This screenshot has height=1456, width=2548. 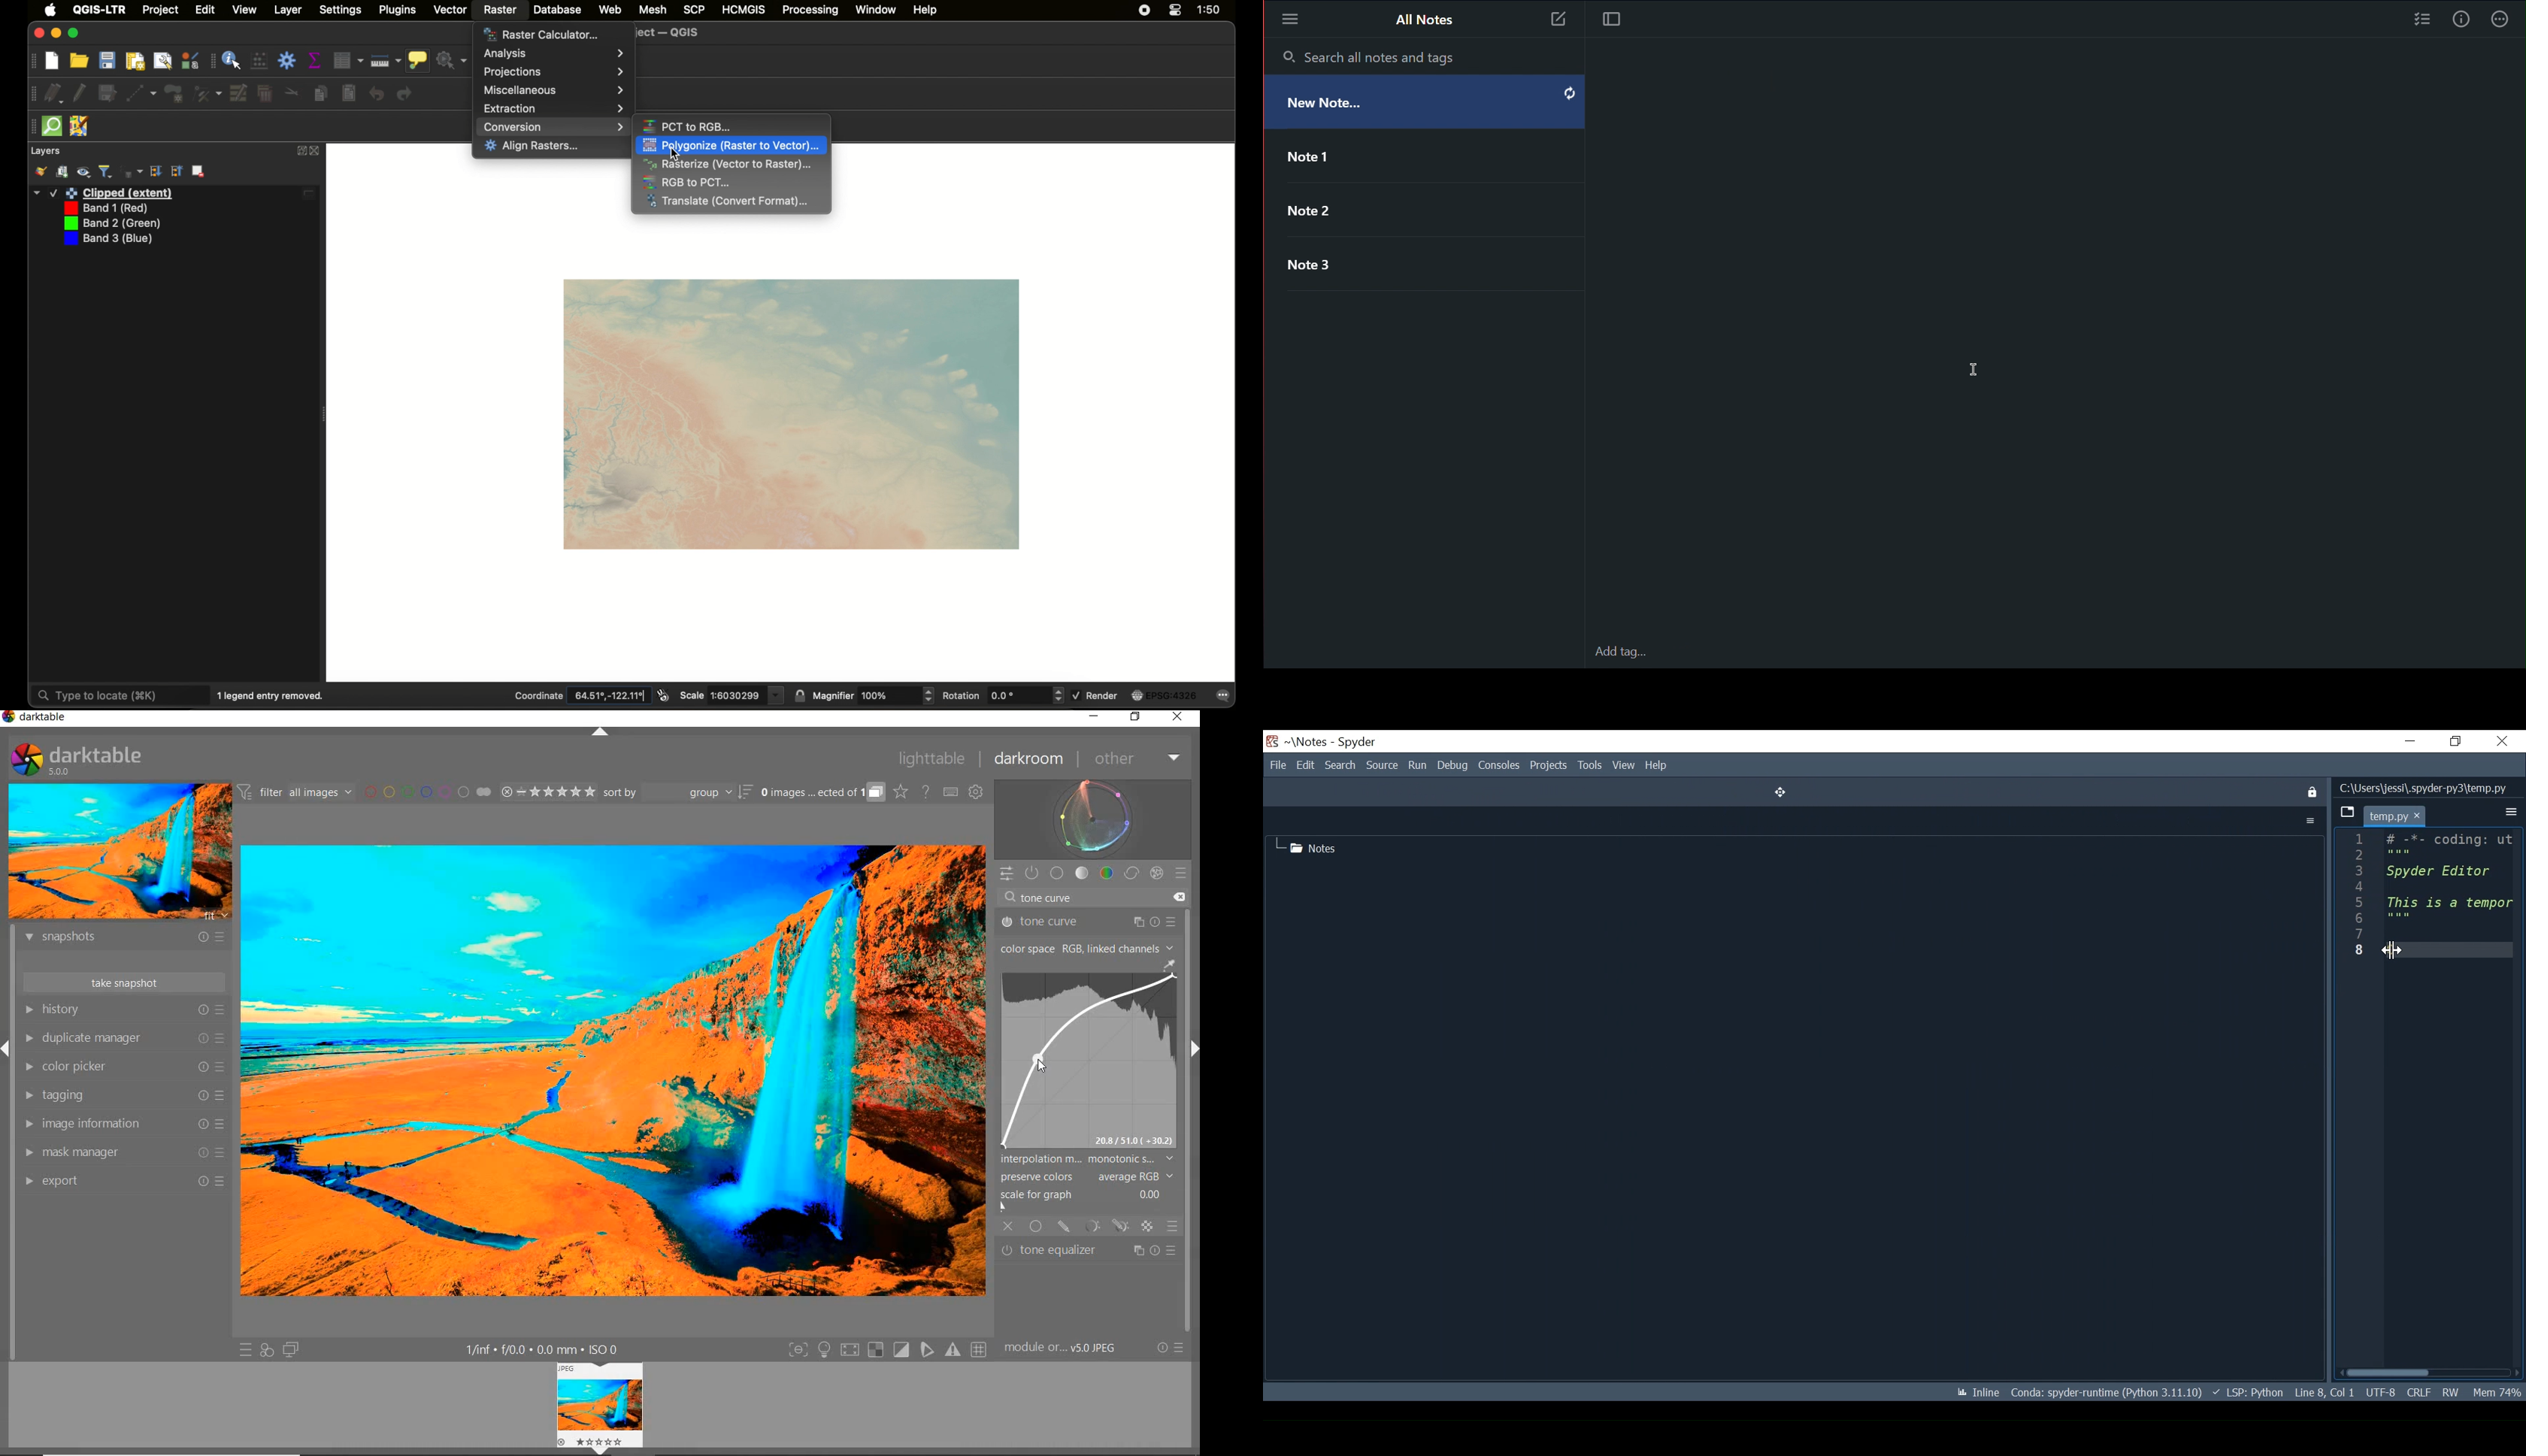 I want to click on color, so click(x=1106, y=873).